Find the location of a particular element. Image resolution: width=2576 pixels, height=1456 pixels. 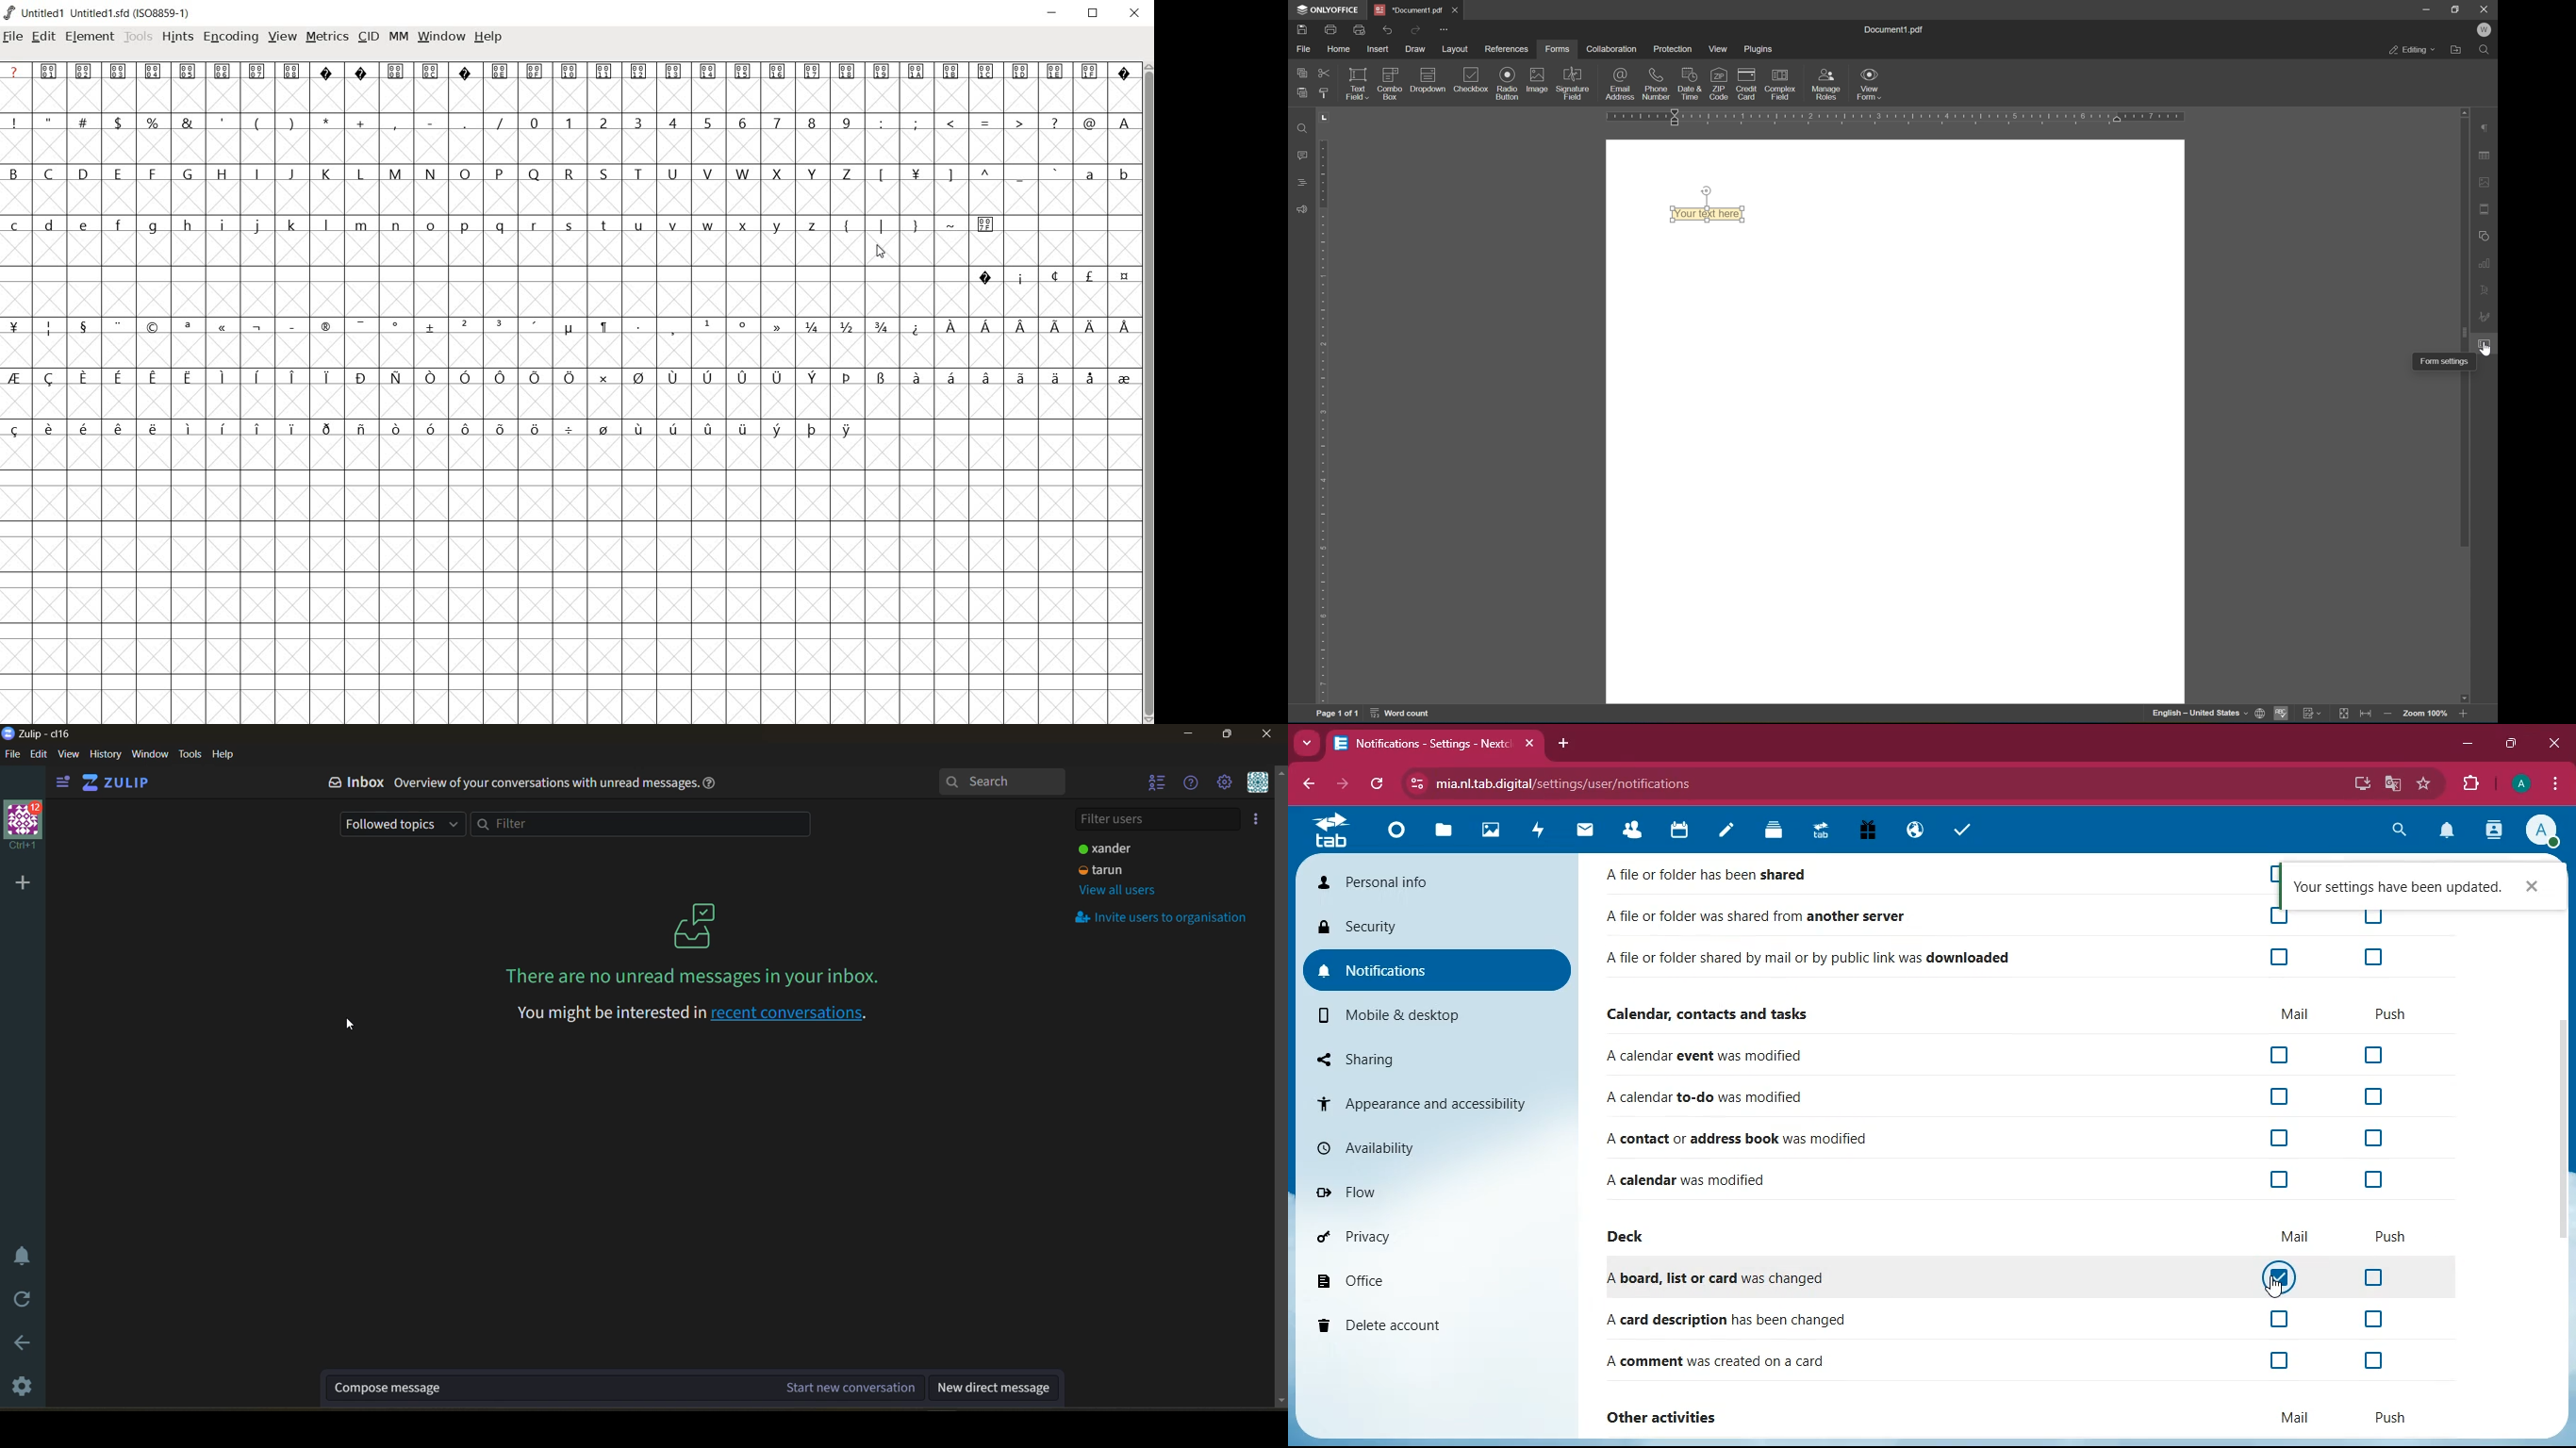

mobile & desktop is located at coordinates (1439, 1016).